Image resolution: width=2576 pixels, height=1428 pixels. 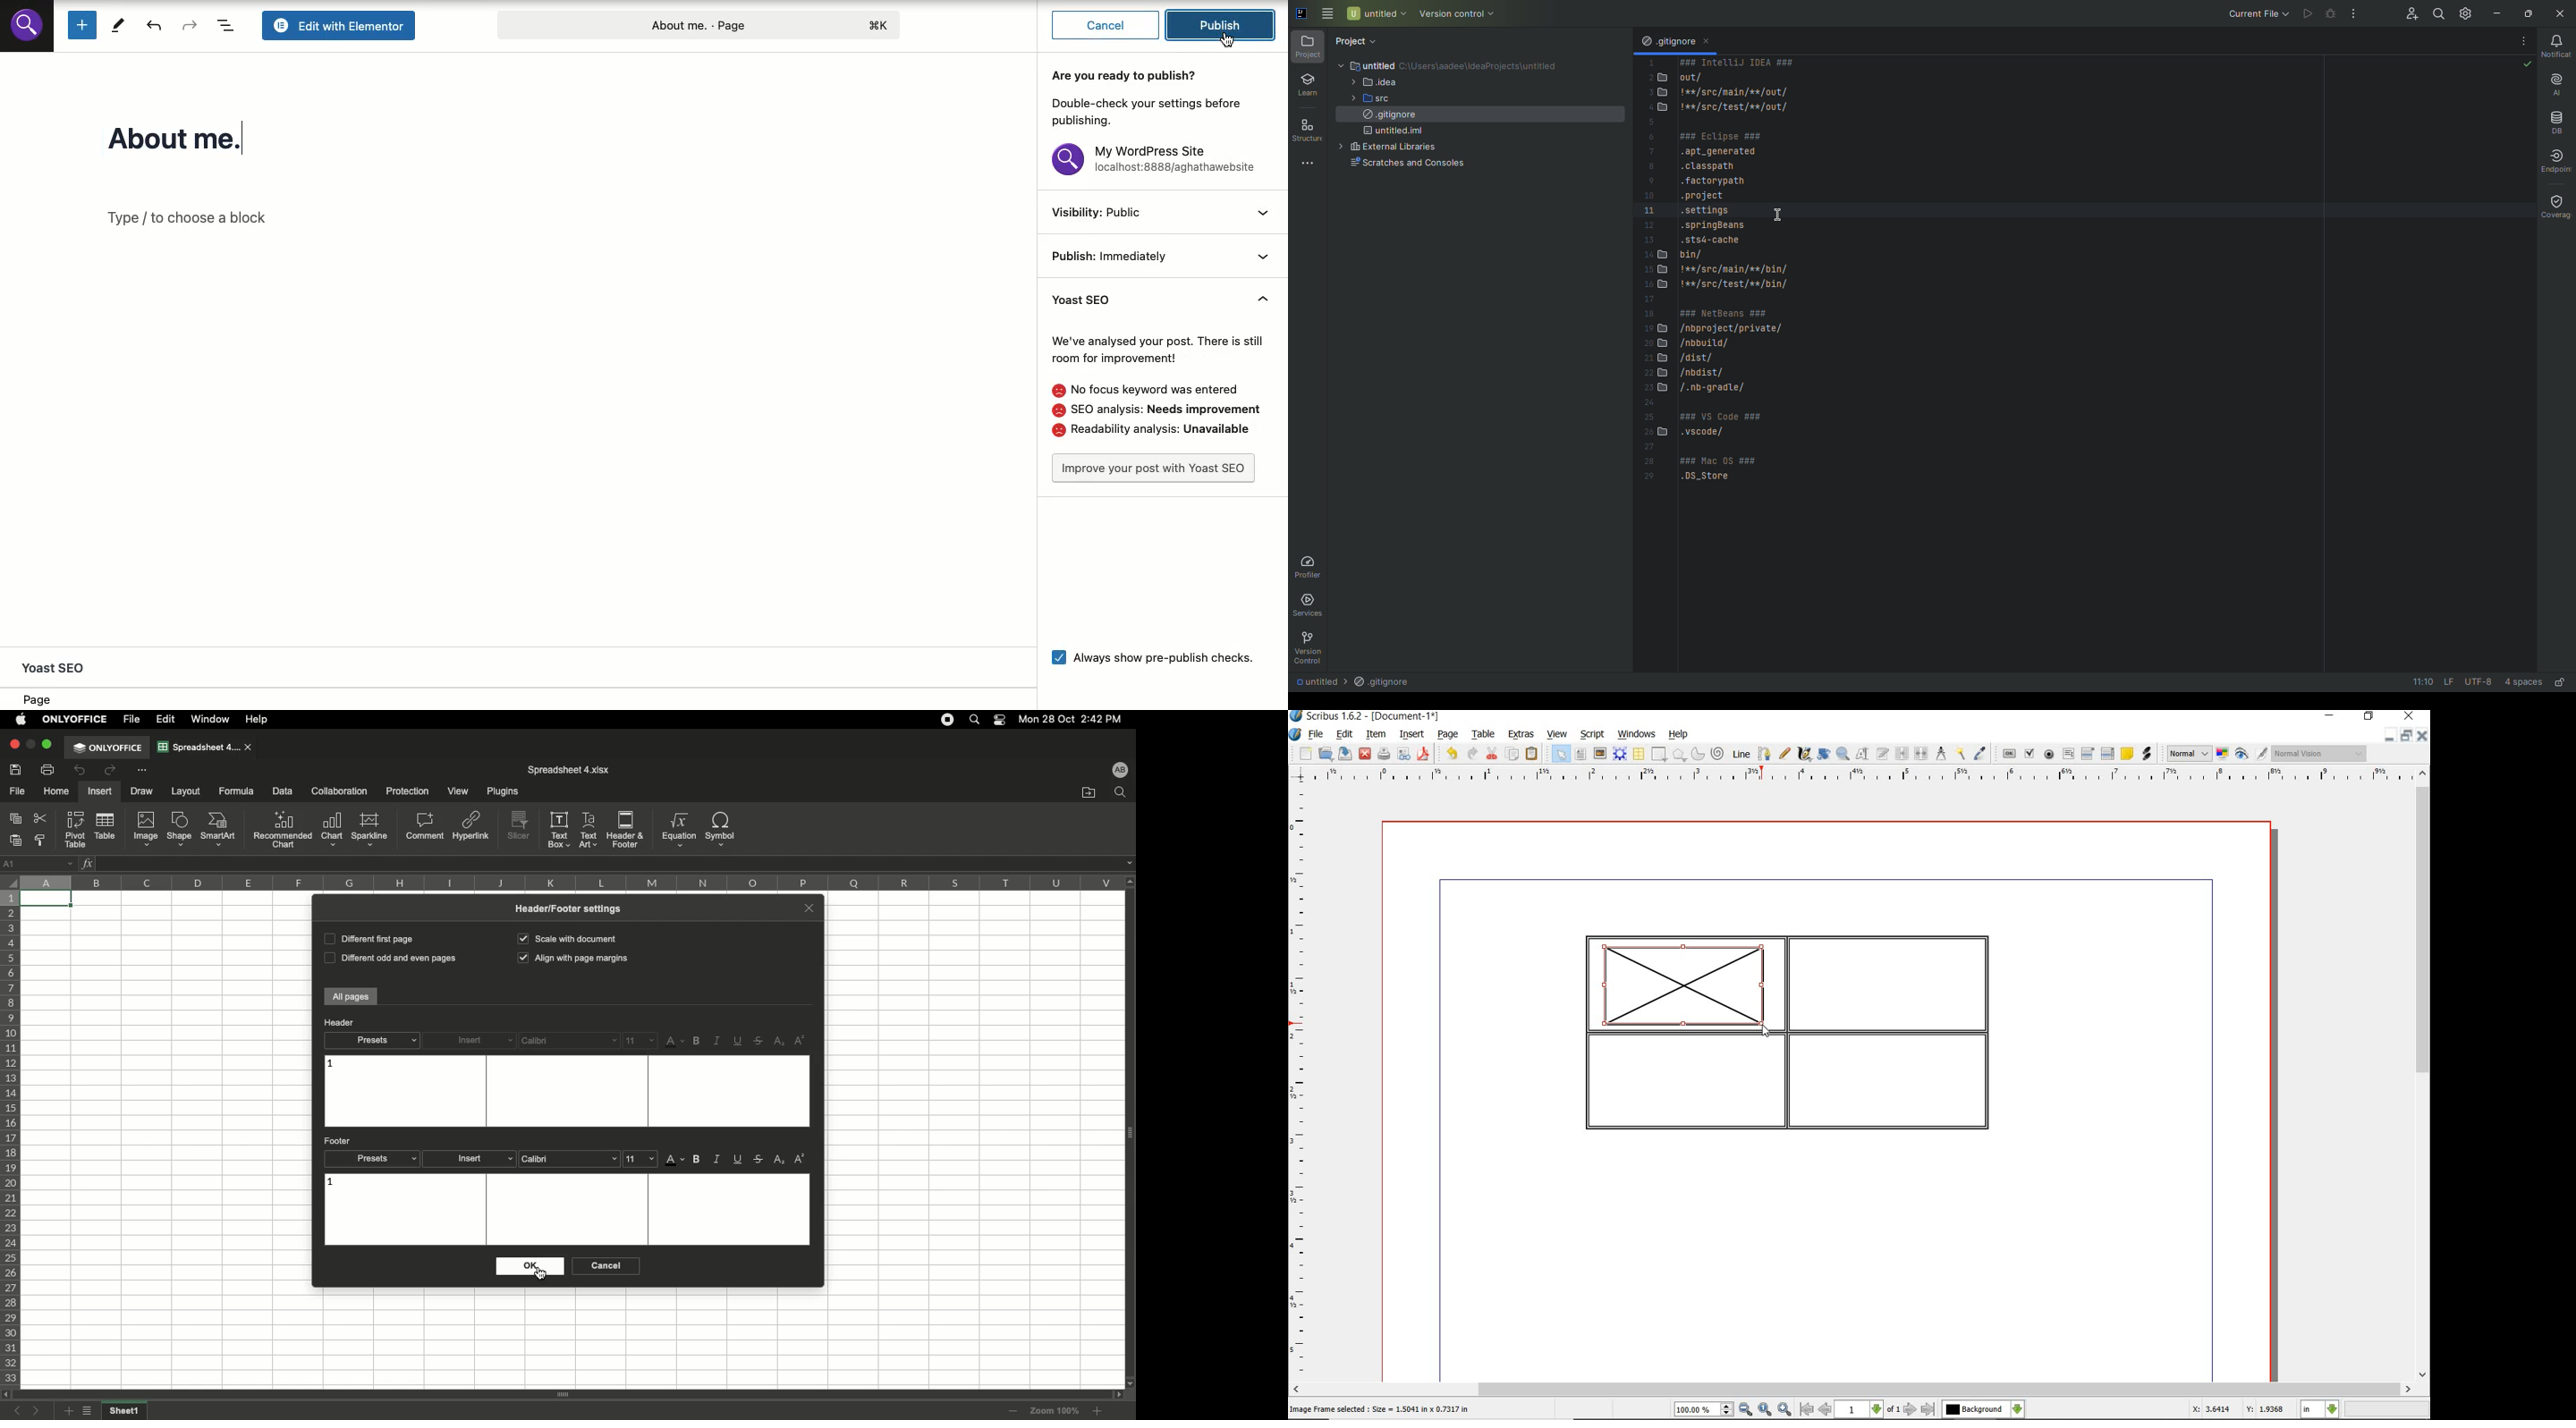 I want to click on calligraphic line, so click(x=1805, y=754).